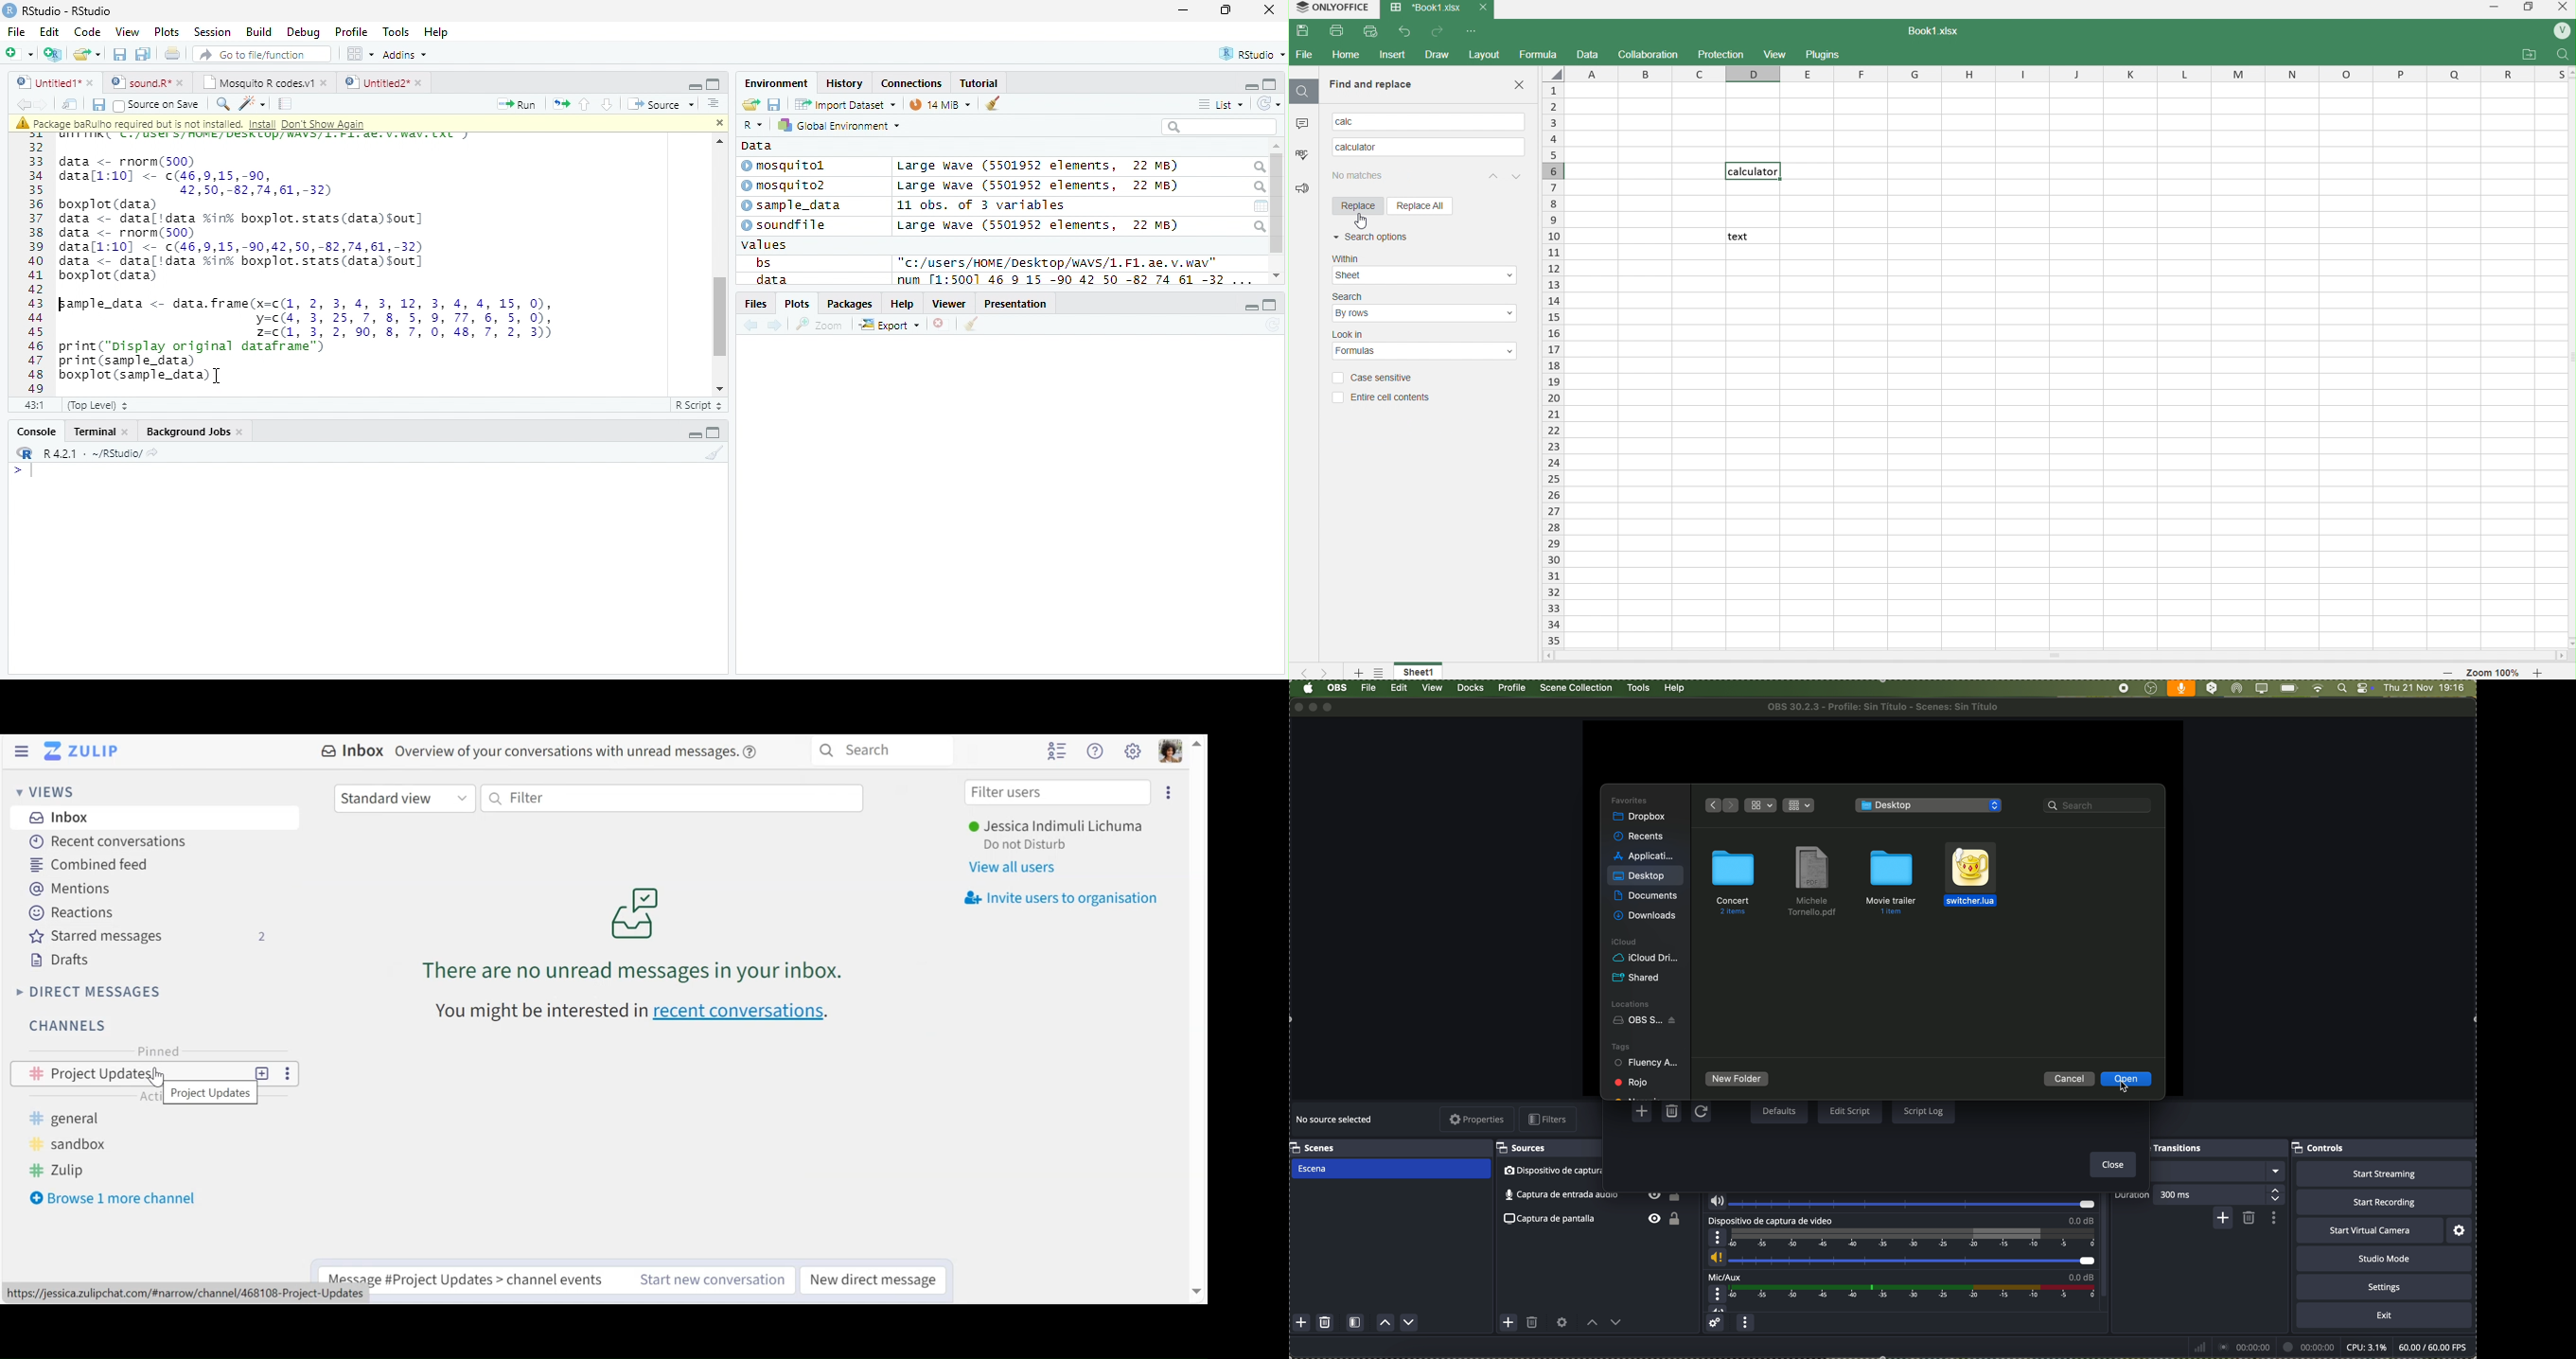  What do you see at coordinates (903, 303) in the screenshot?
I see `Help` at bounding box center [903, 303].